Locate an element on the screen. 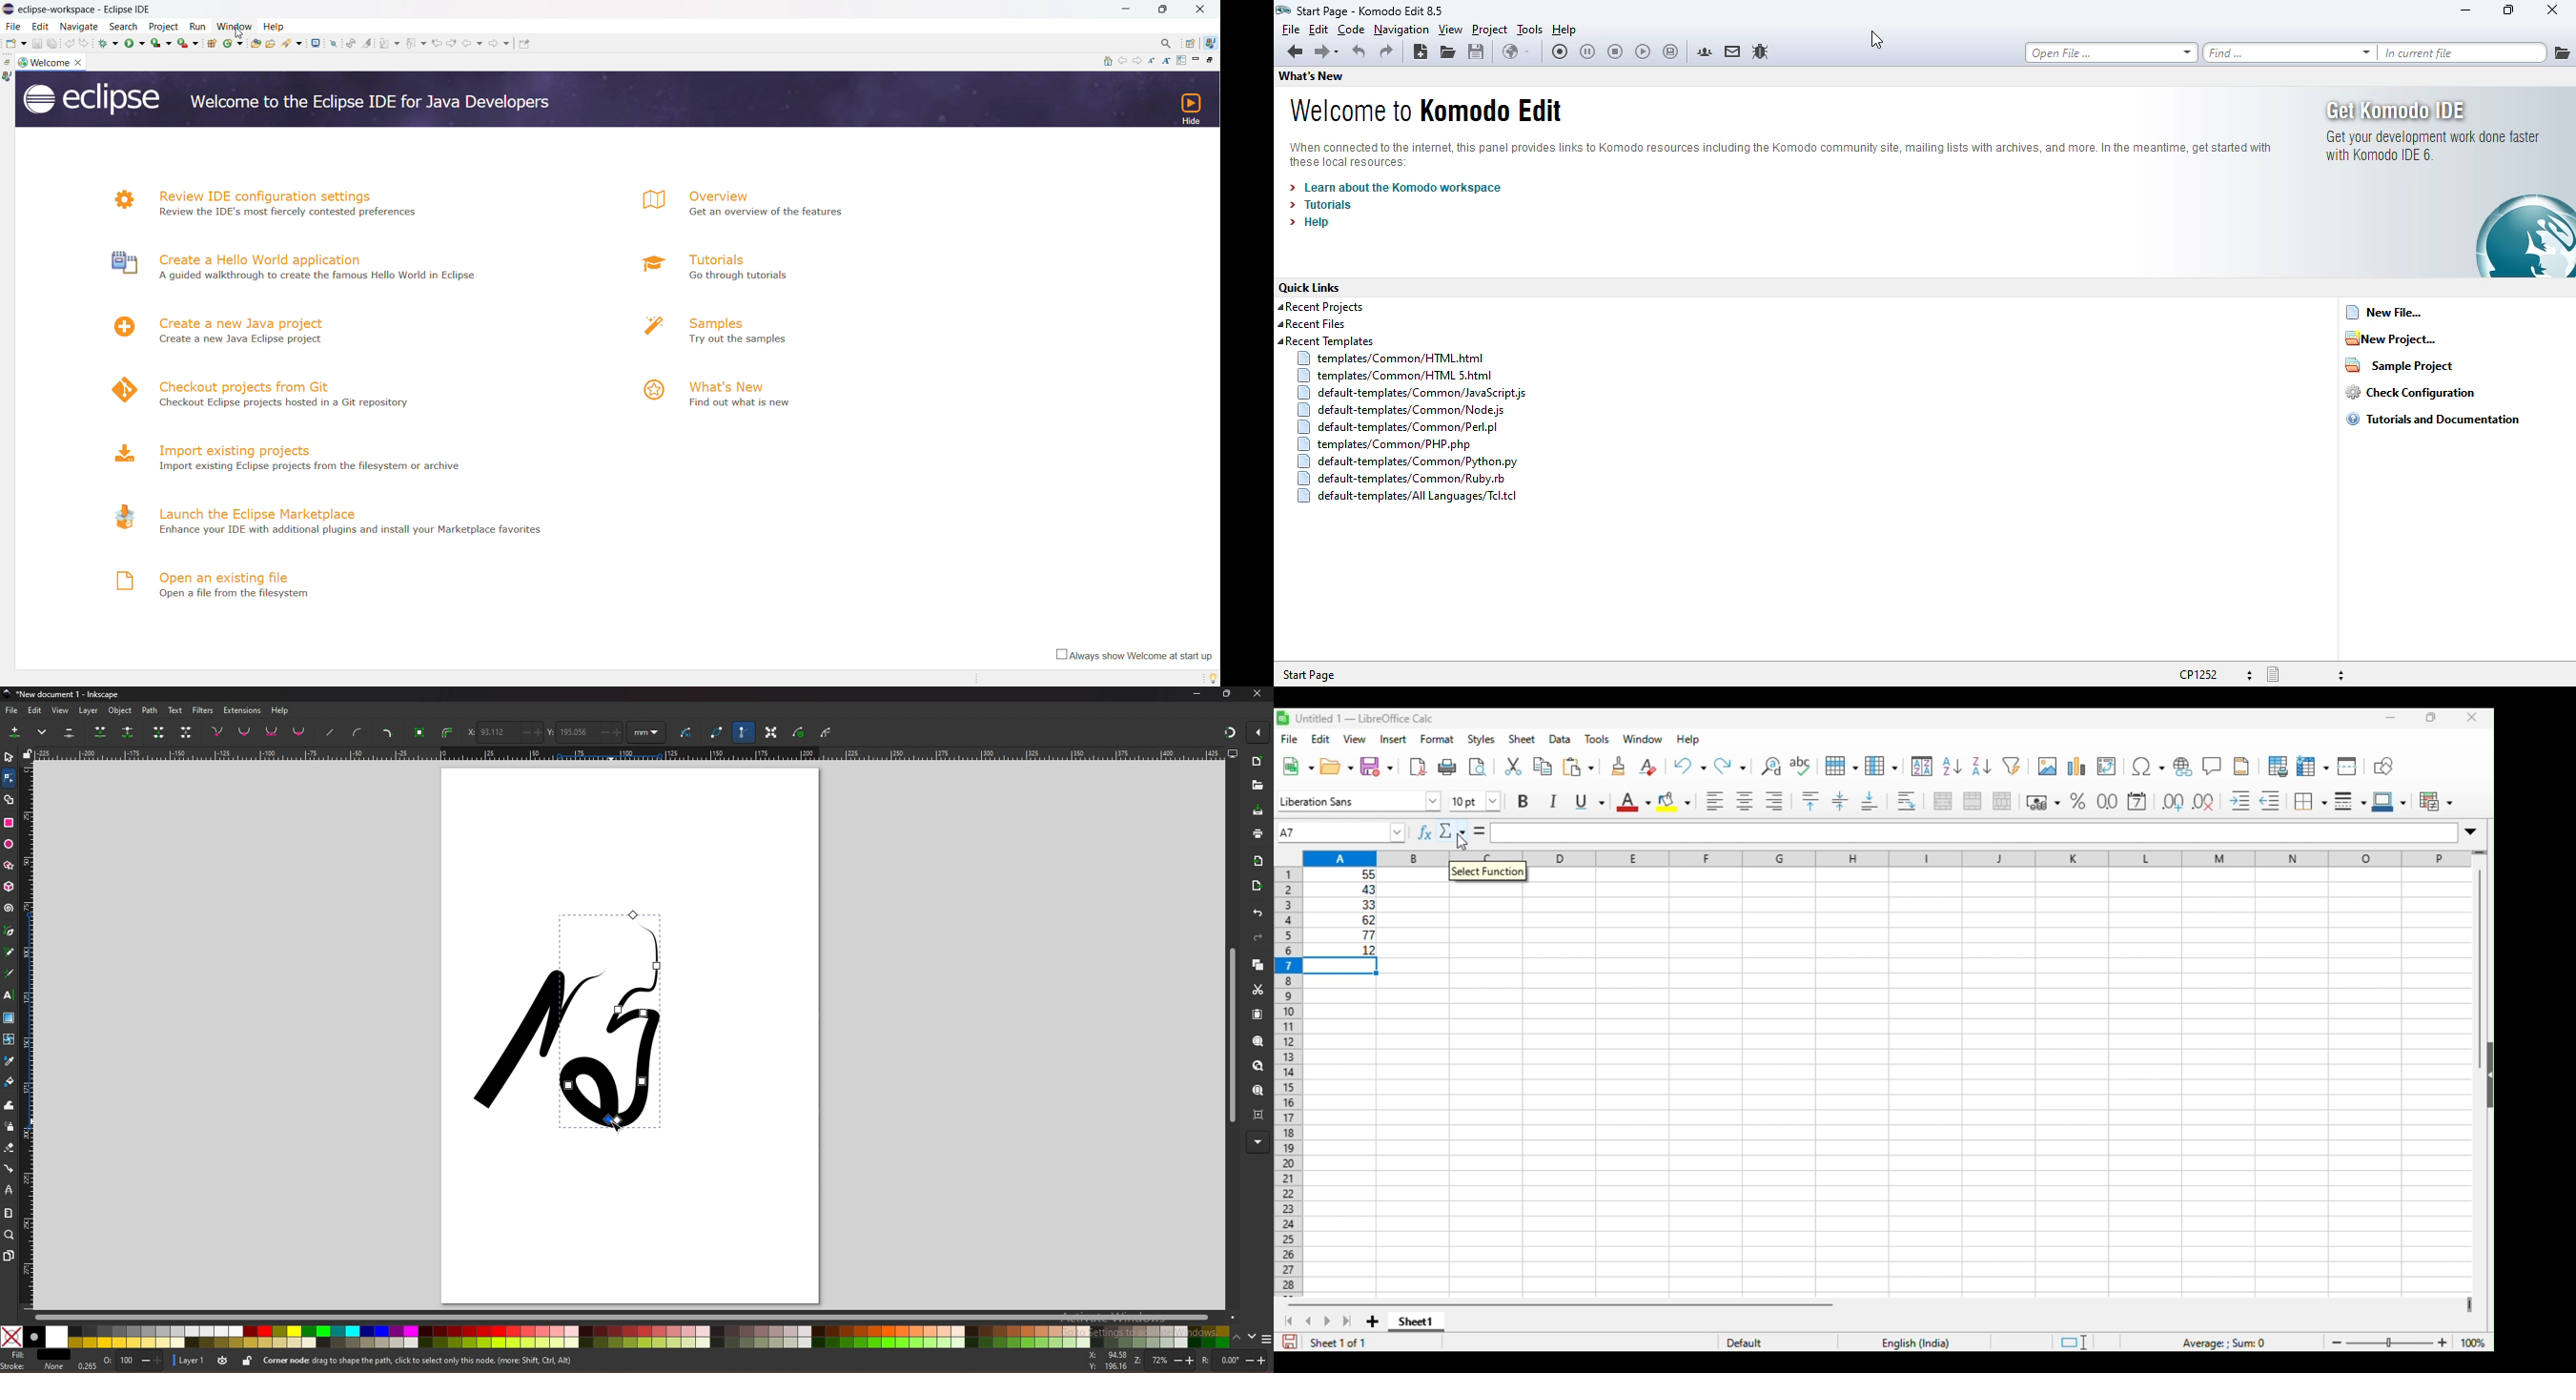  y coordinate is located at coordinates (586, 732).